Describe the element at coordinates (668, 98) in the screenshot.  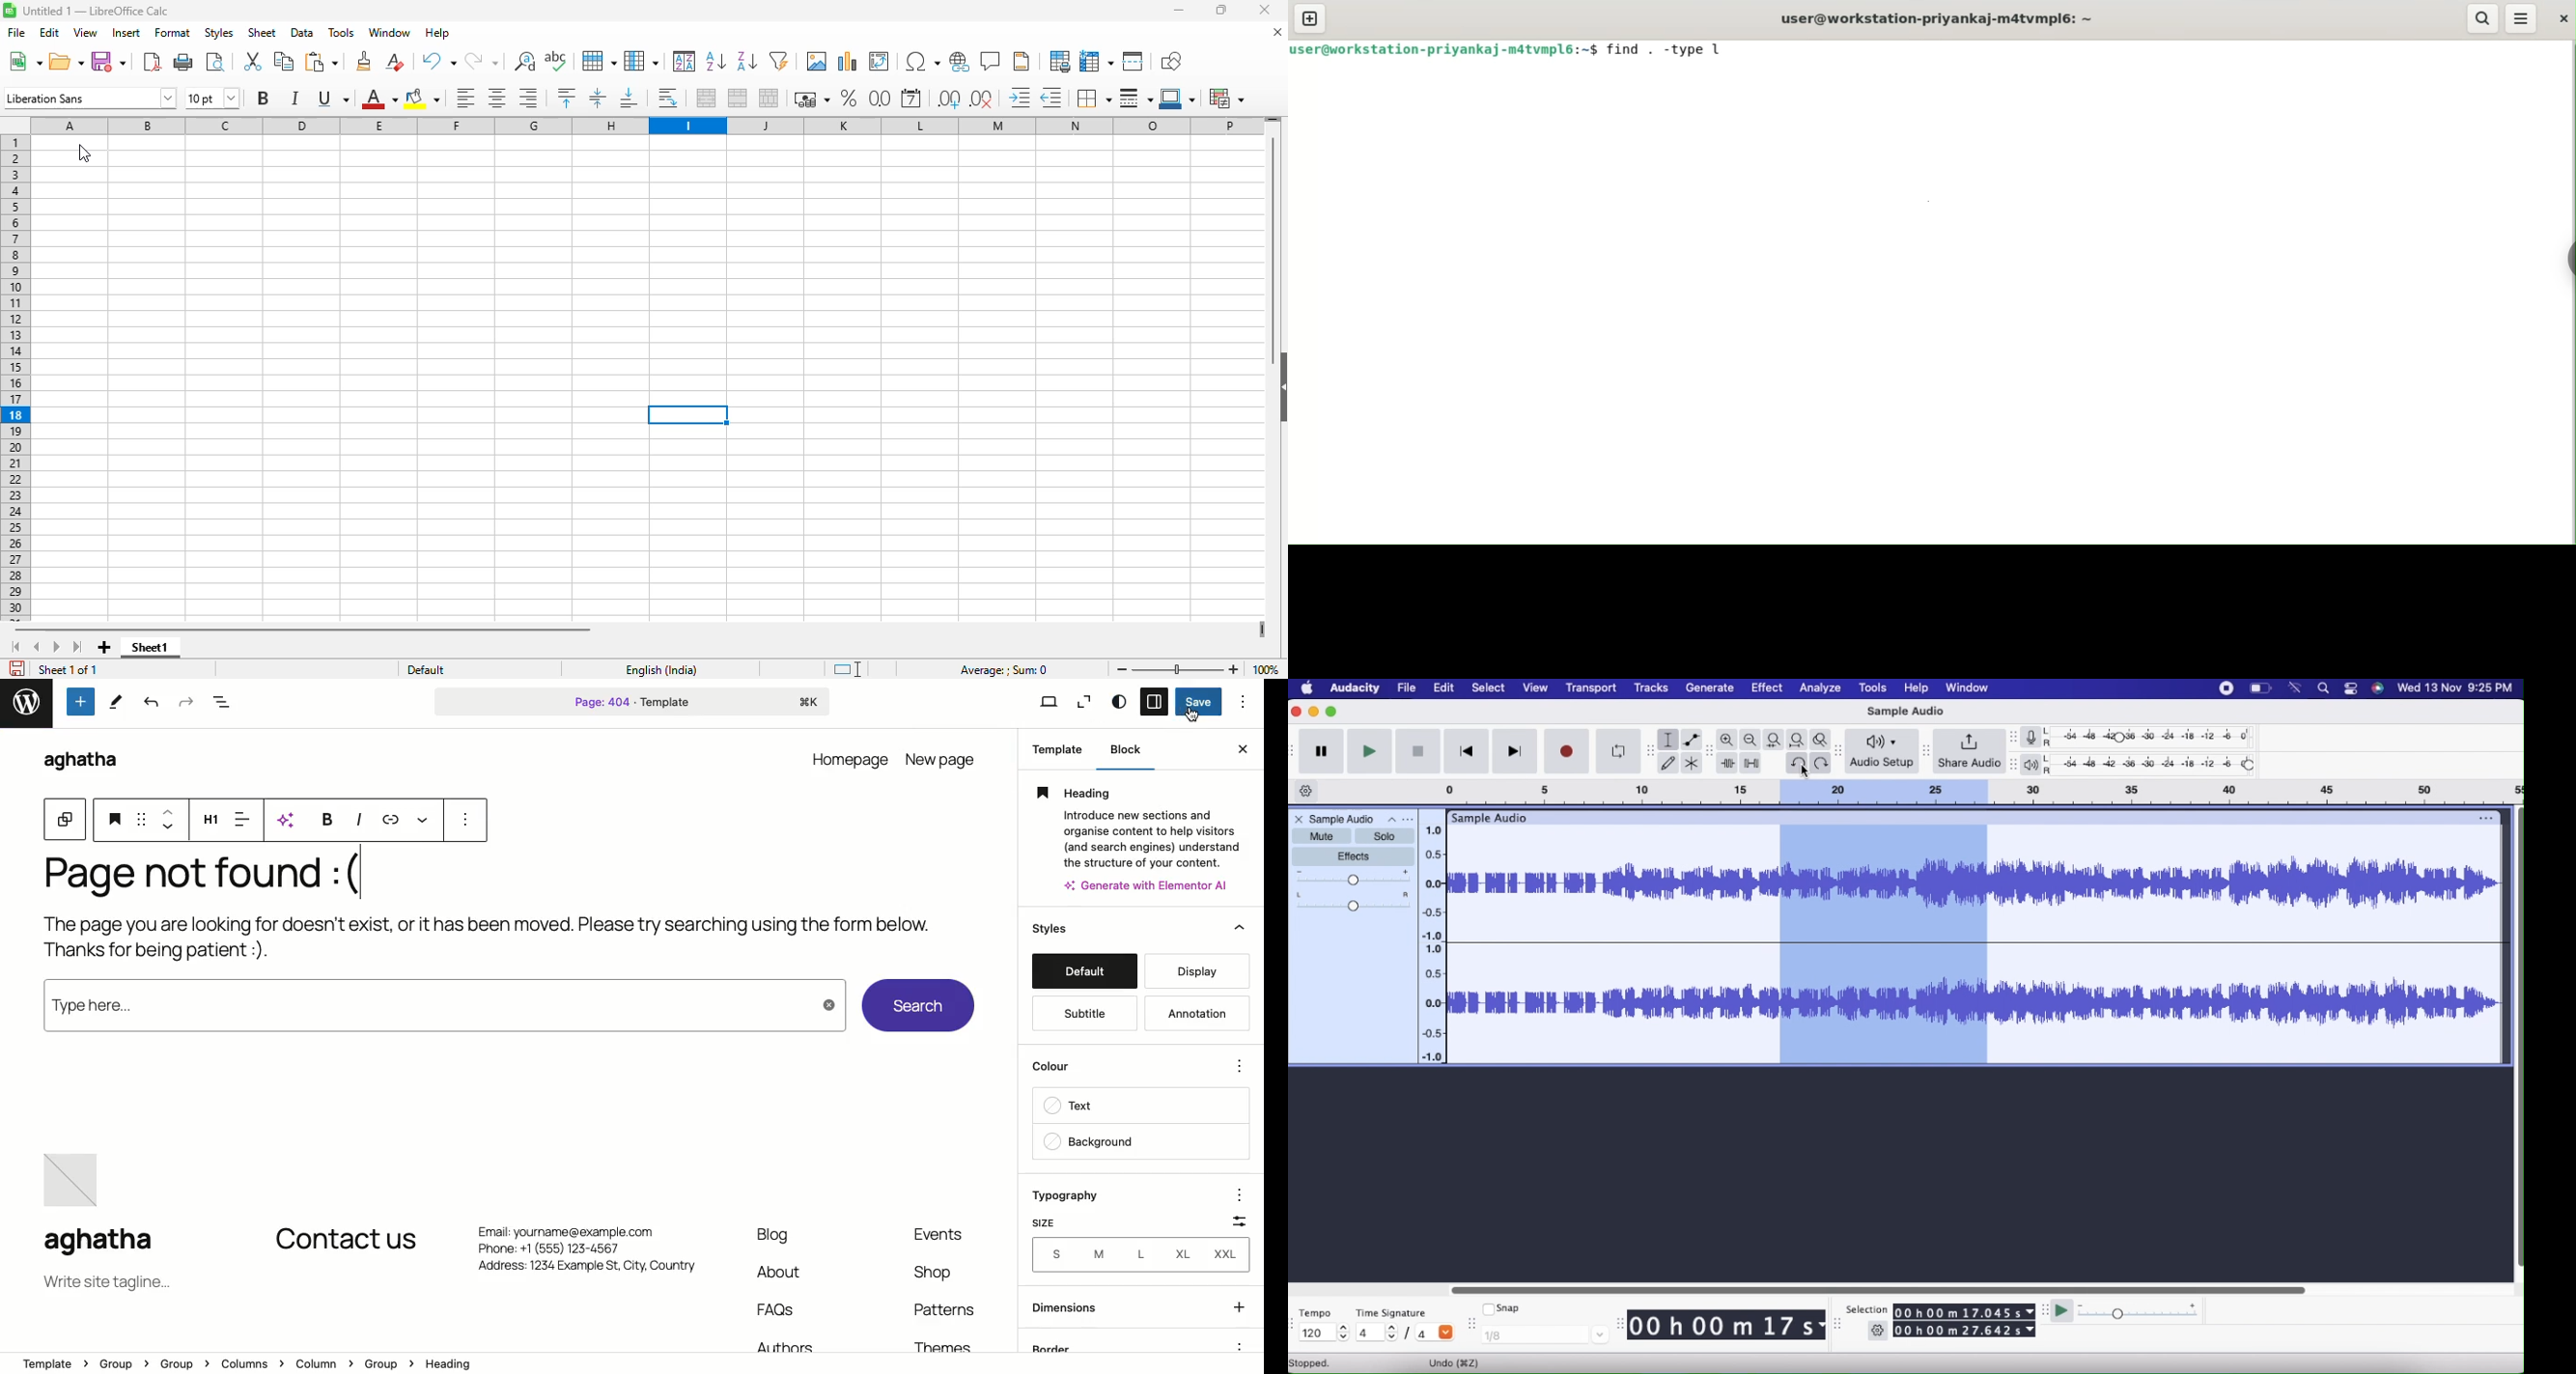
I see `wrap text` at that location.